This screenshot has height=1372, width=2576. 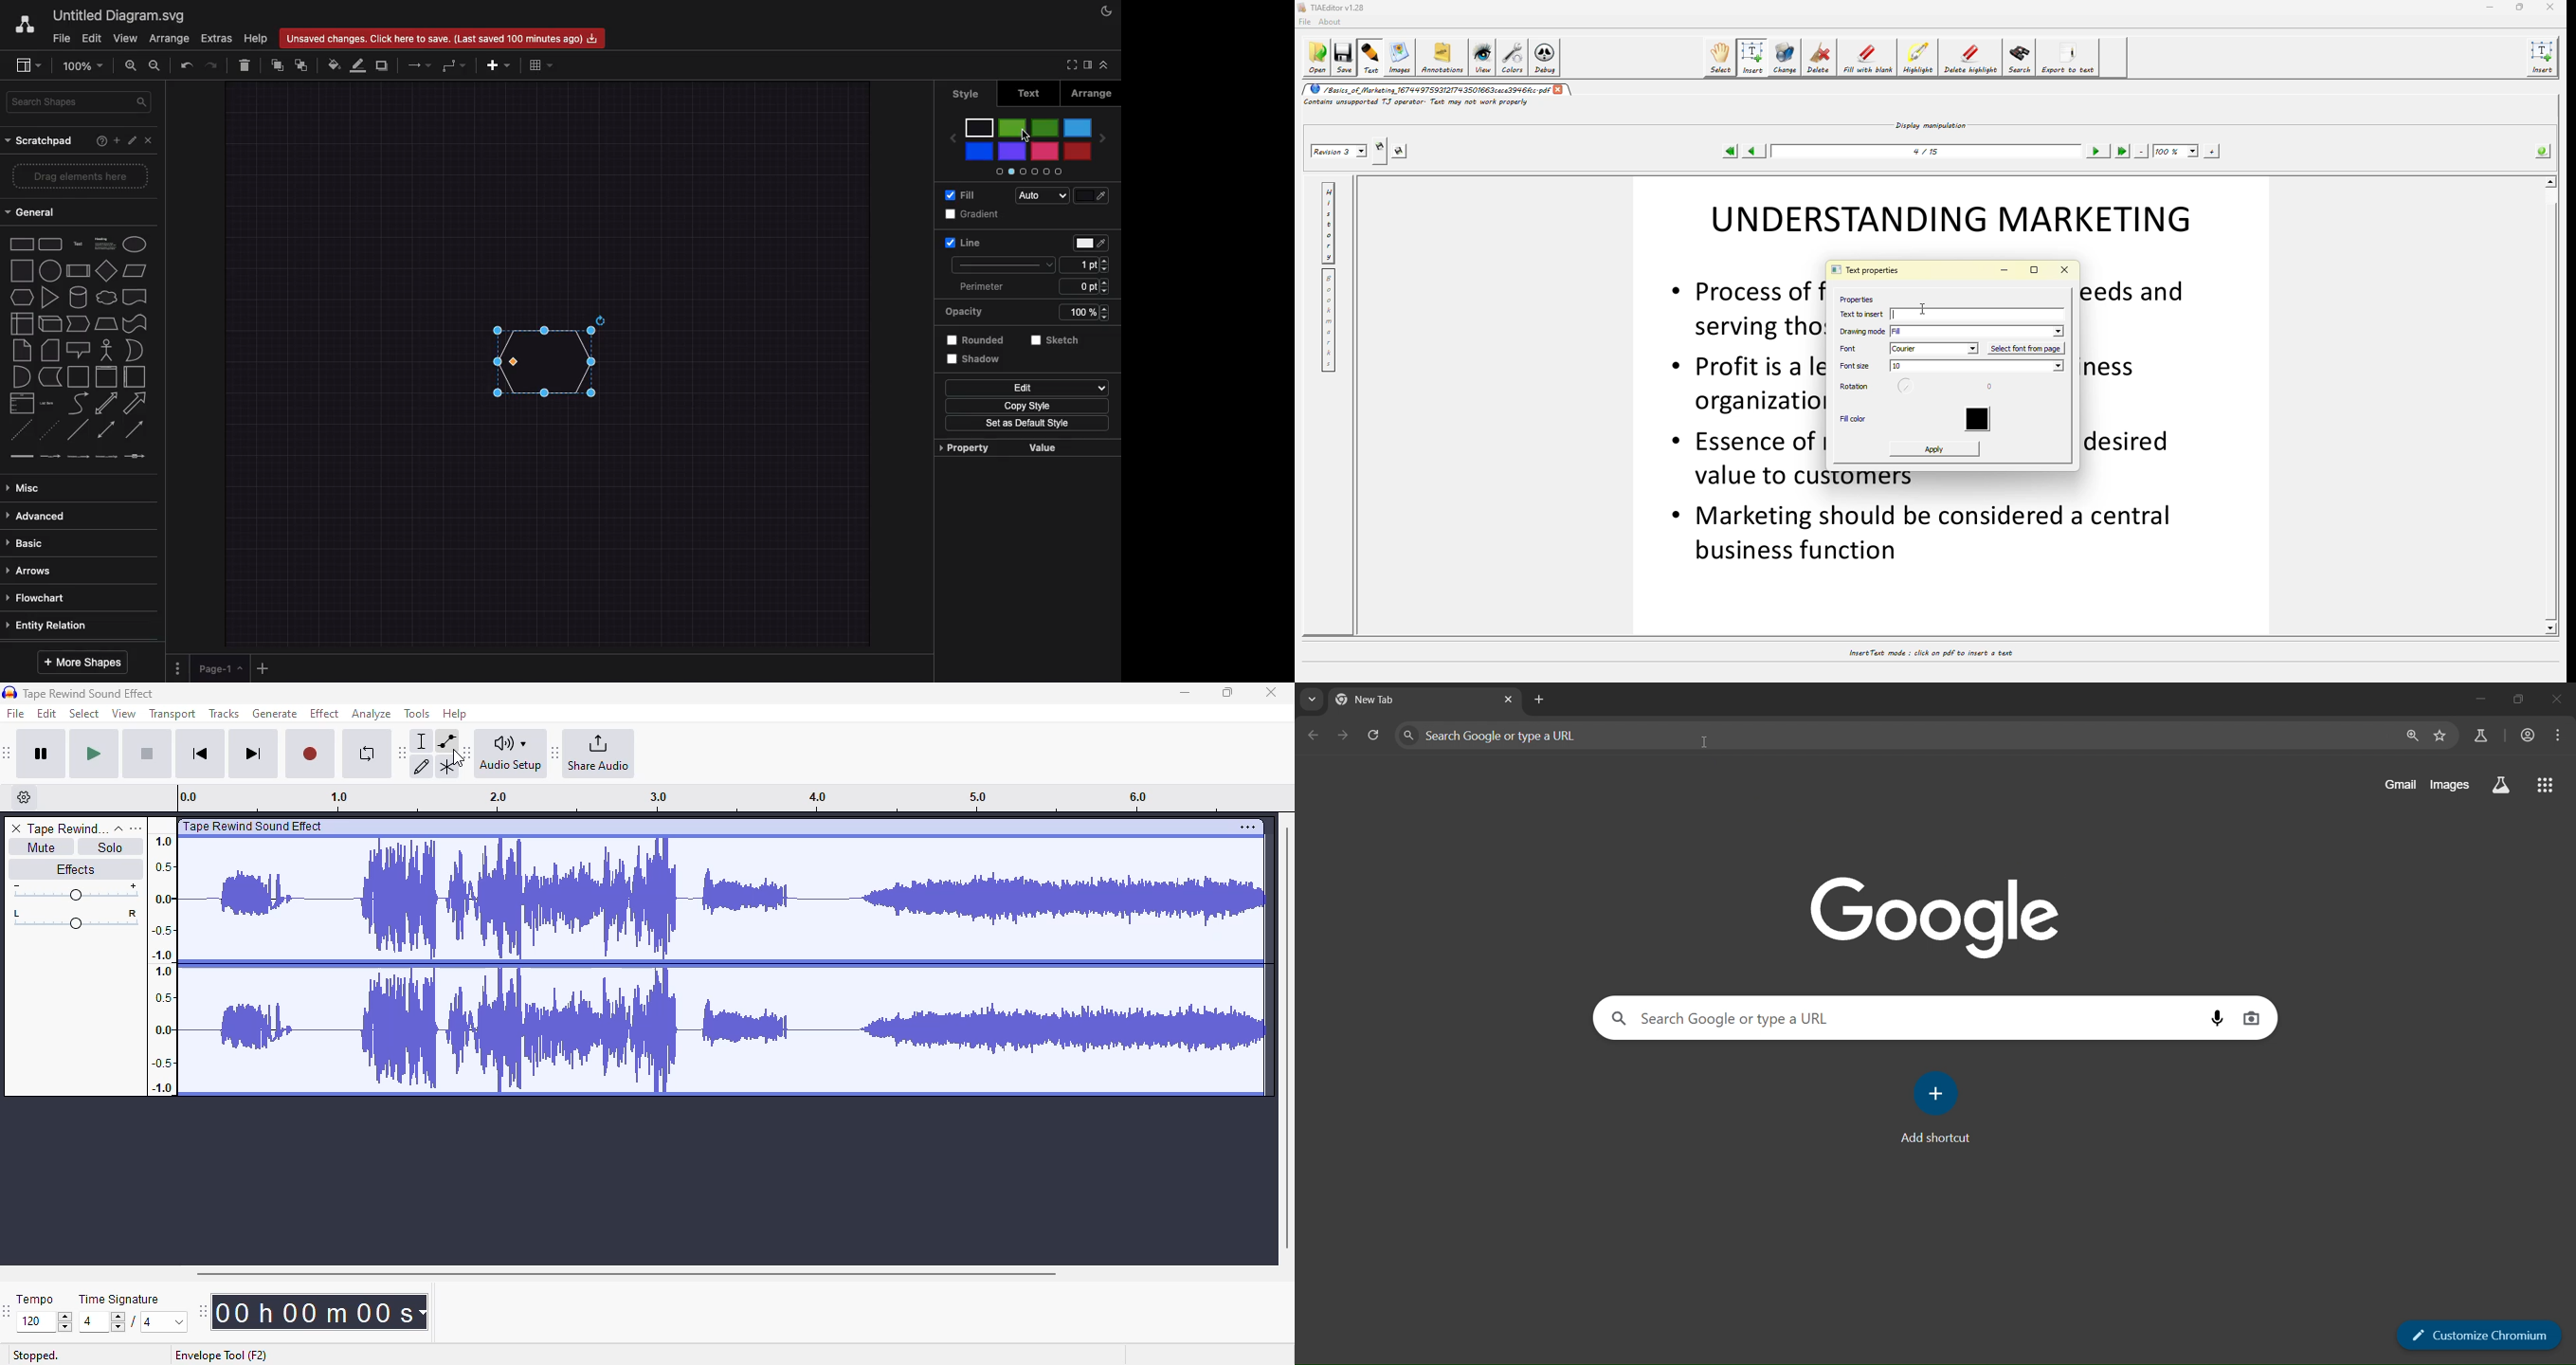 I want to click on analyze, so click(x=372, y=714).